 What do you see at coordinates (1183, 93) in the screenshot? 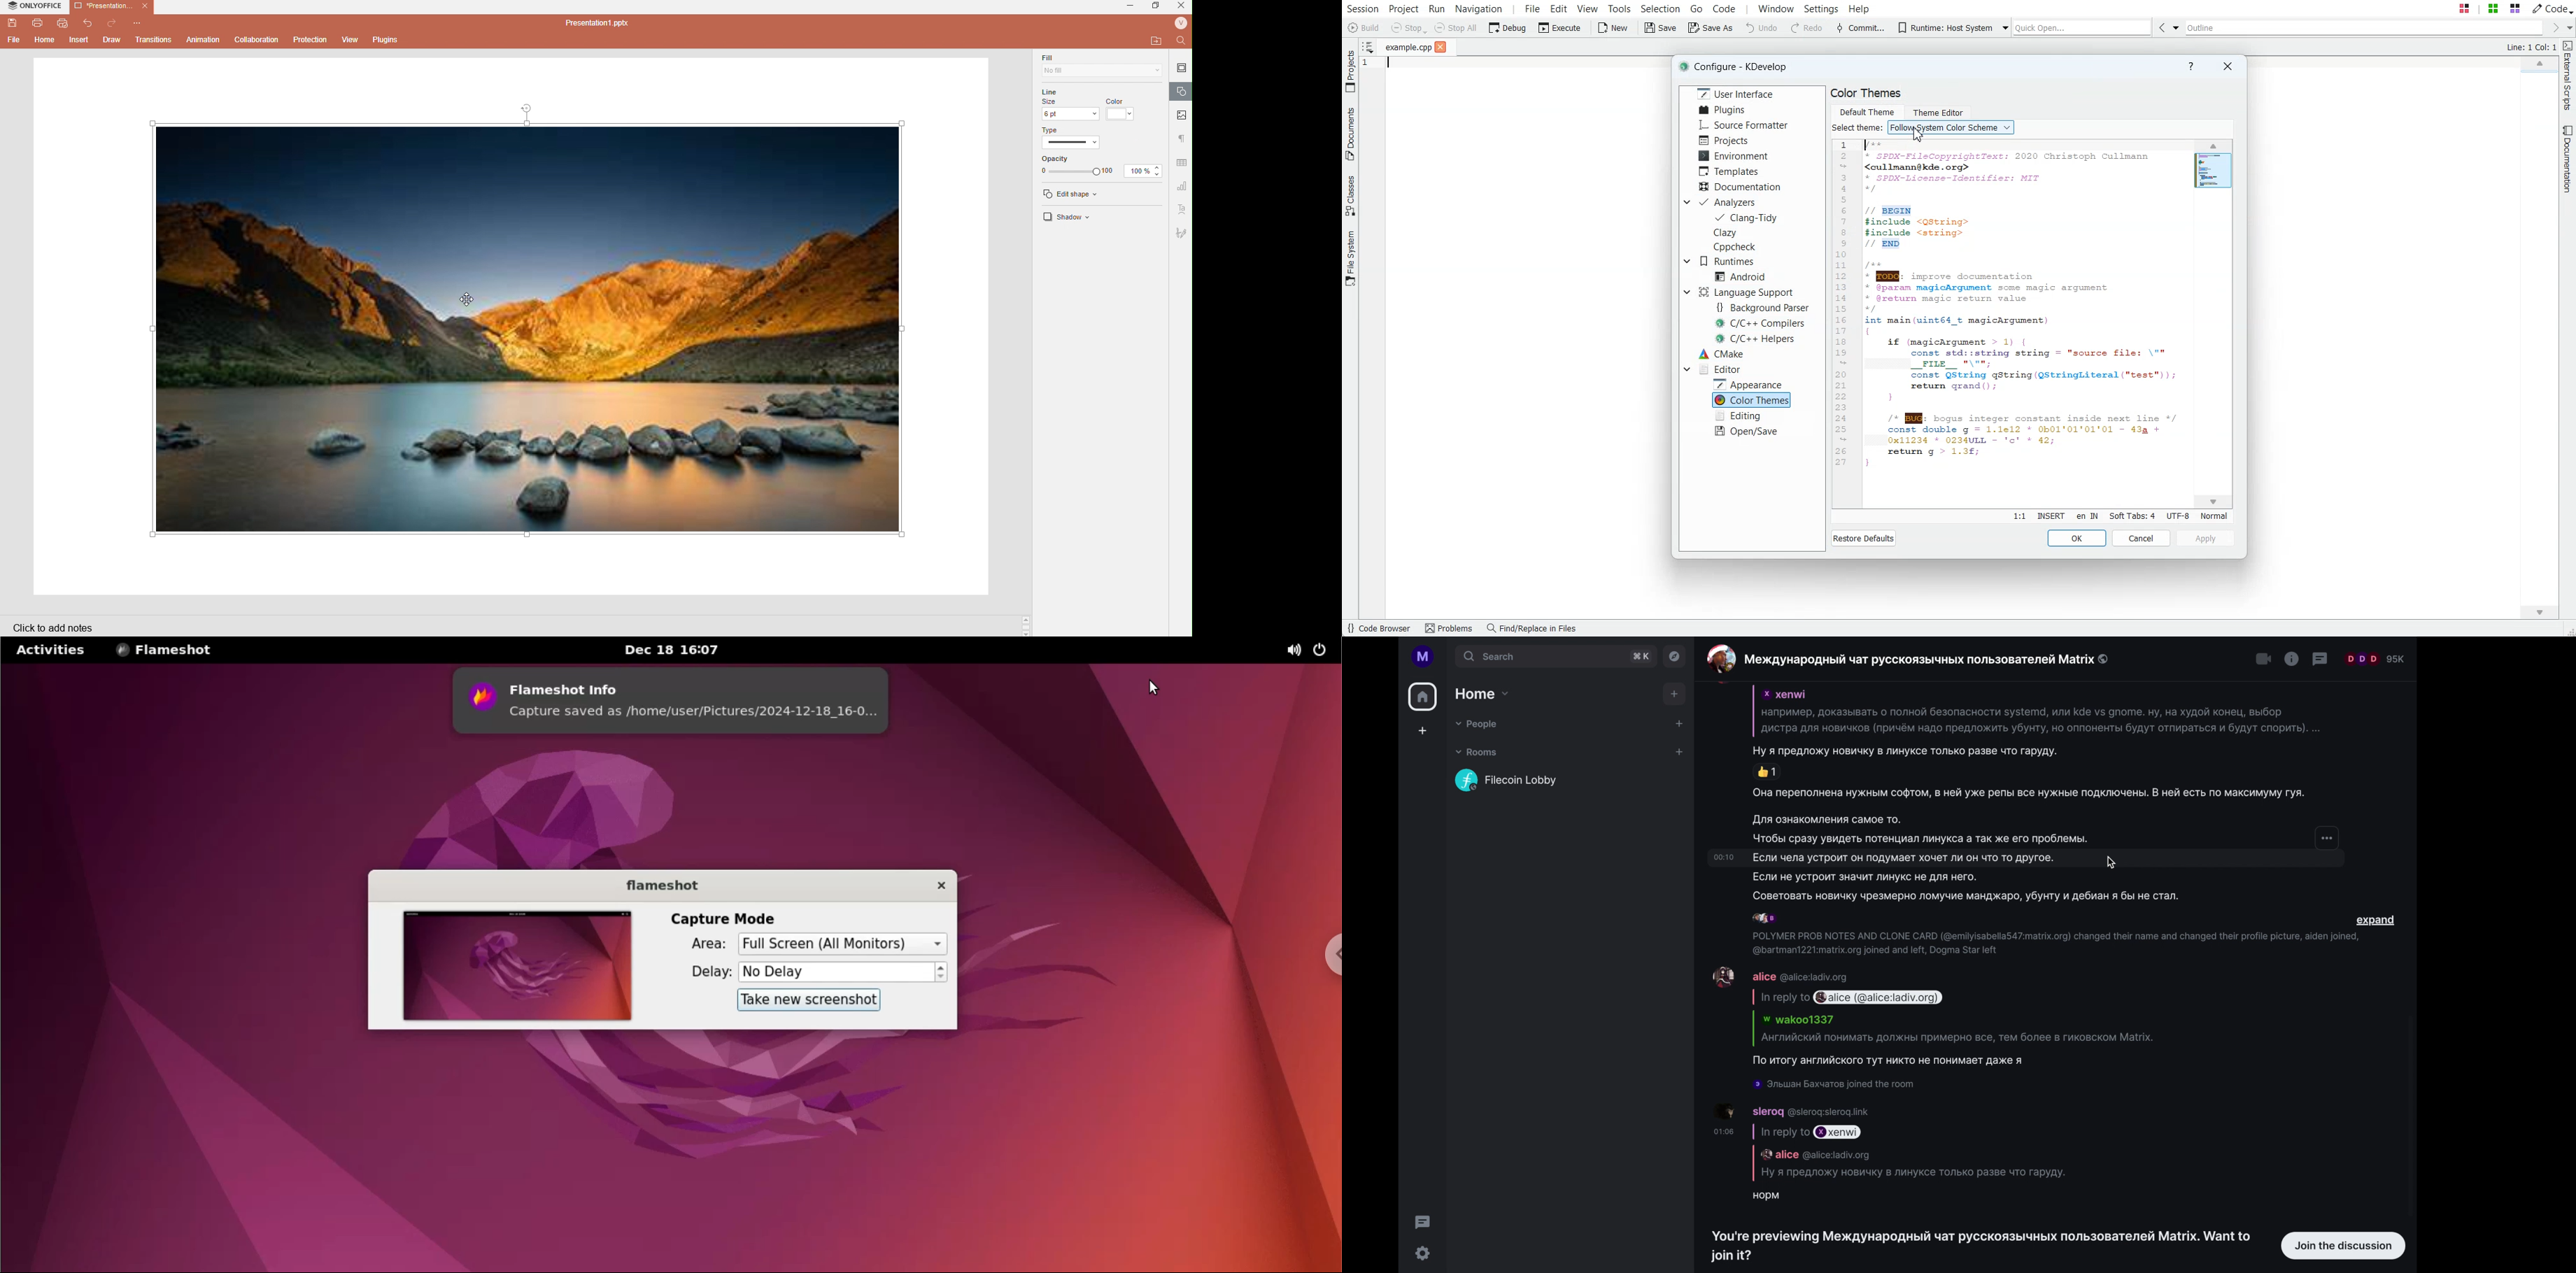
I see `Shape settings` at bounding box center [1183, 93].